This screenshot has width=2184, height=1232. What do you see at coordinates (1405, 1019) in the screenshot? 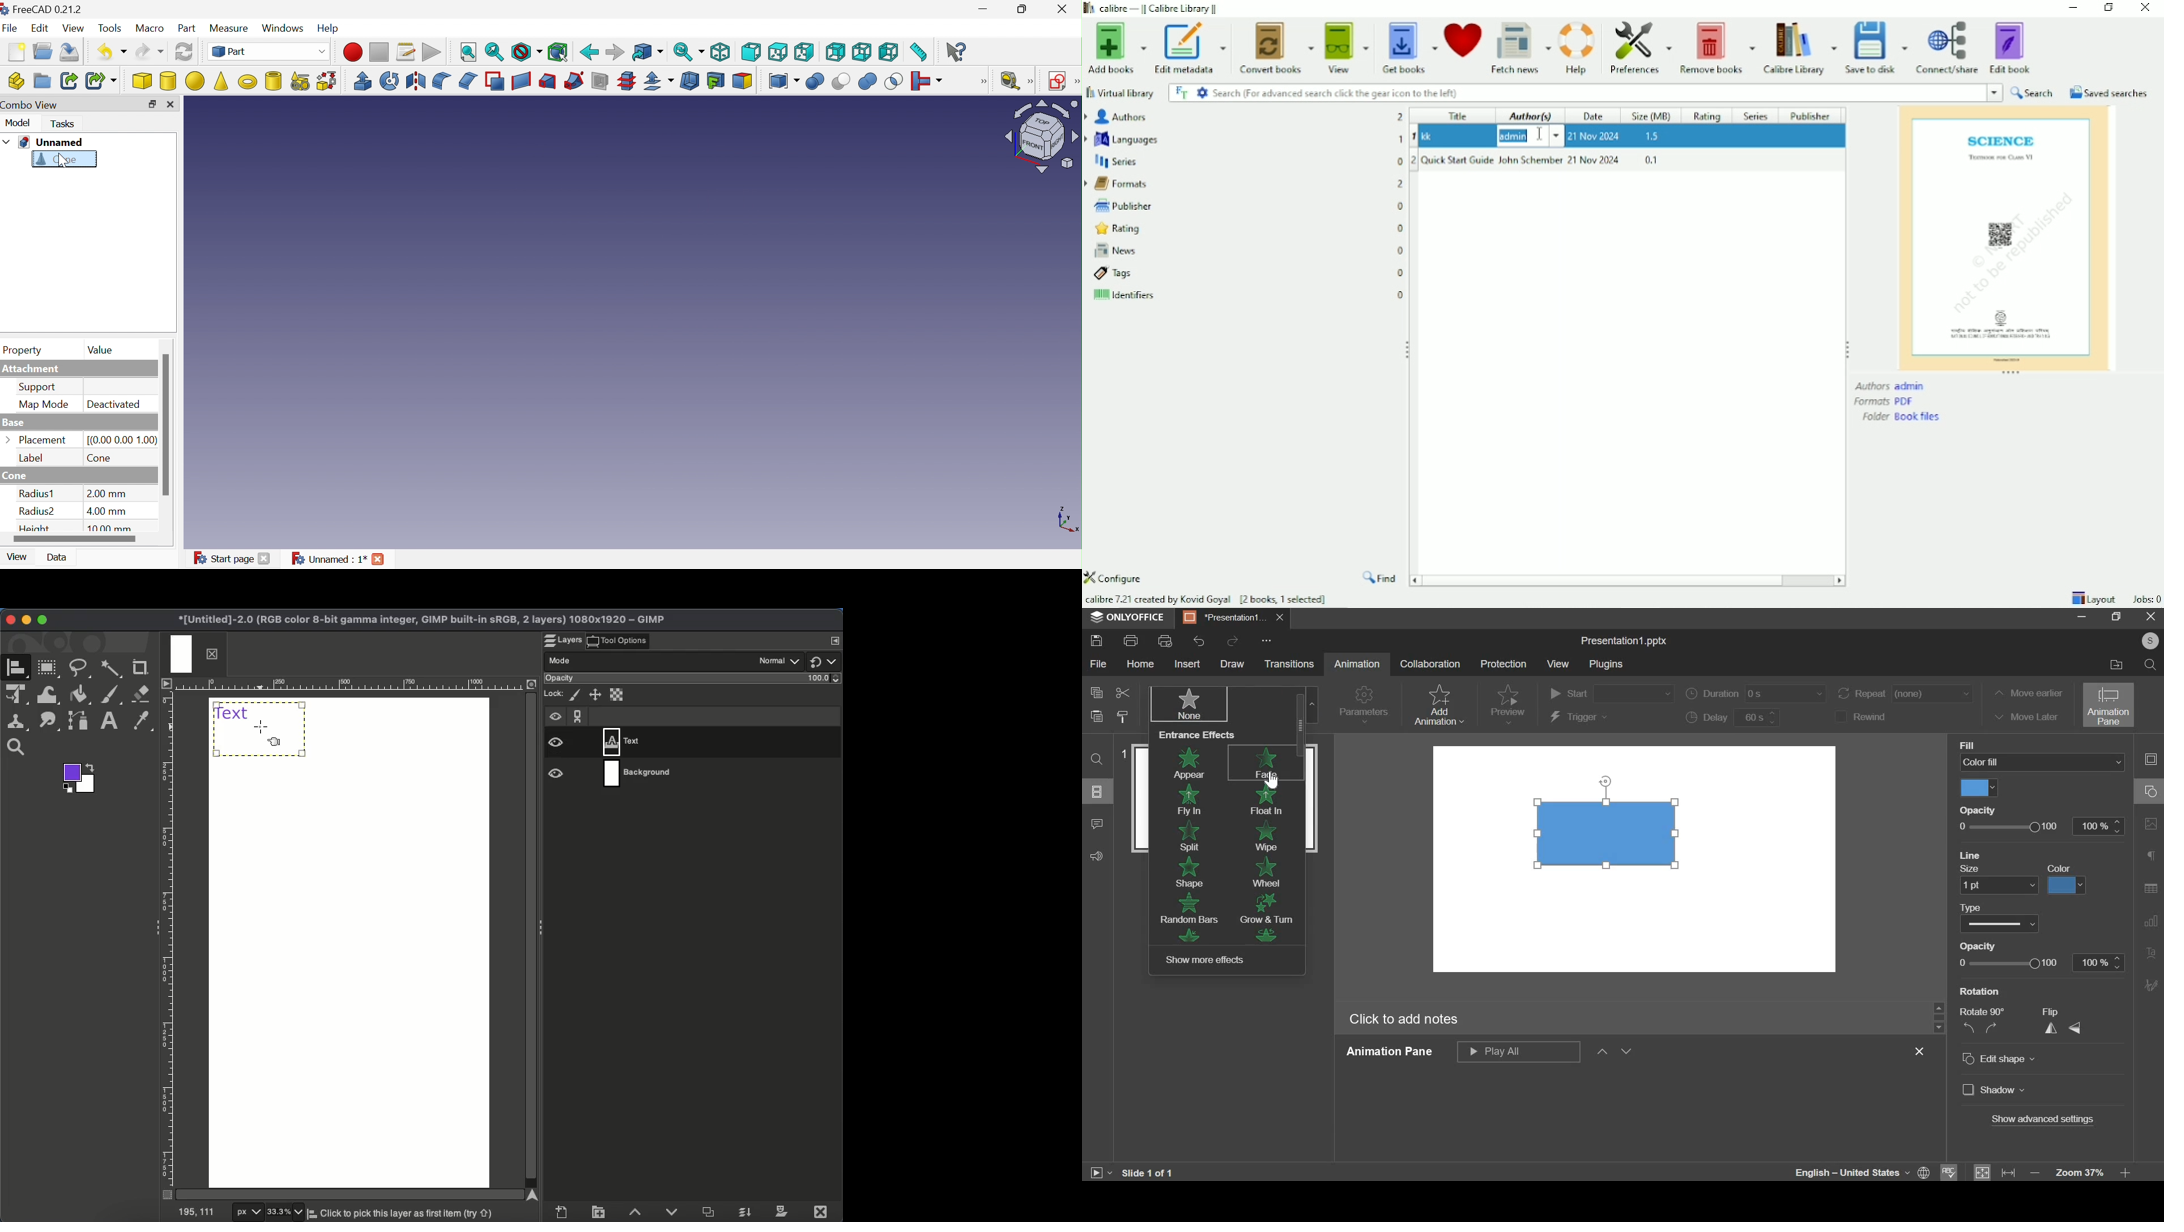
I see `Click to add notes` at bounding box center [1405, 1019].